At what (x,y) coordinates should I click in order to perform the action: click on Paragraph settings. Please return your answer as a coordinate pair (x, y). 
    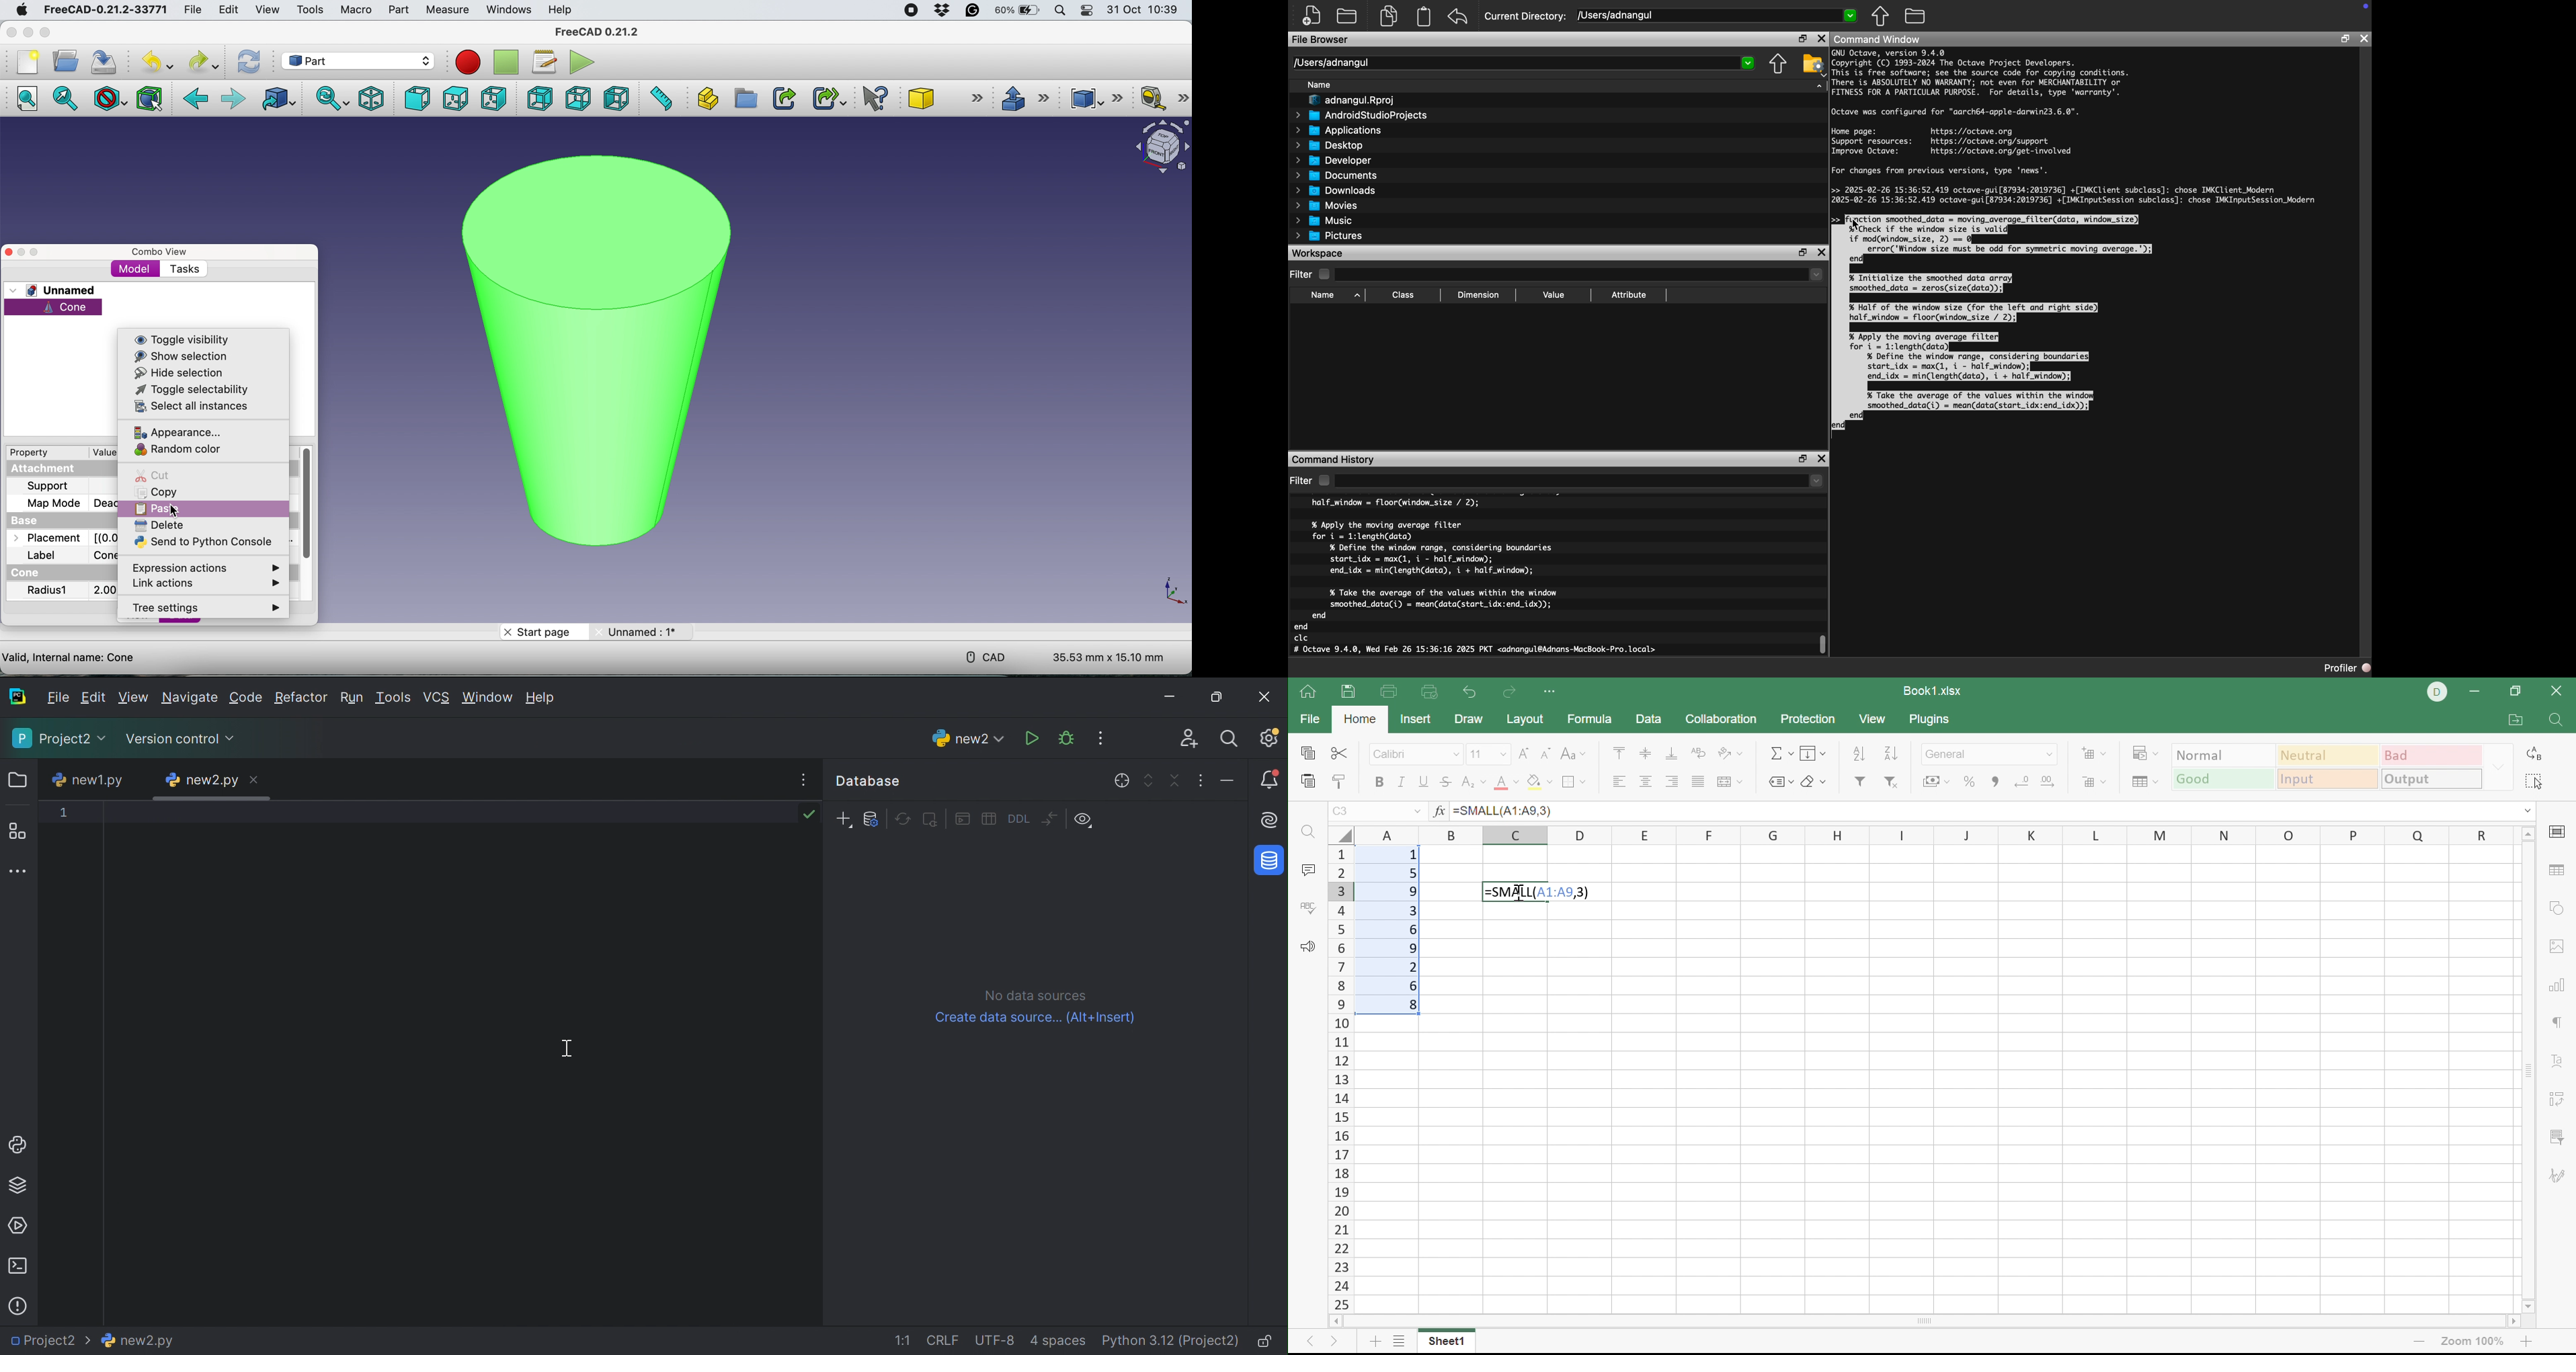
    Looking at the image, I should click on (2557, 1026).